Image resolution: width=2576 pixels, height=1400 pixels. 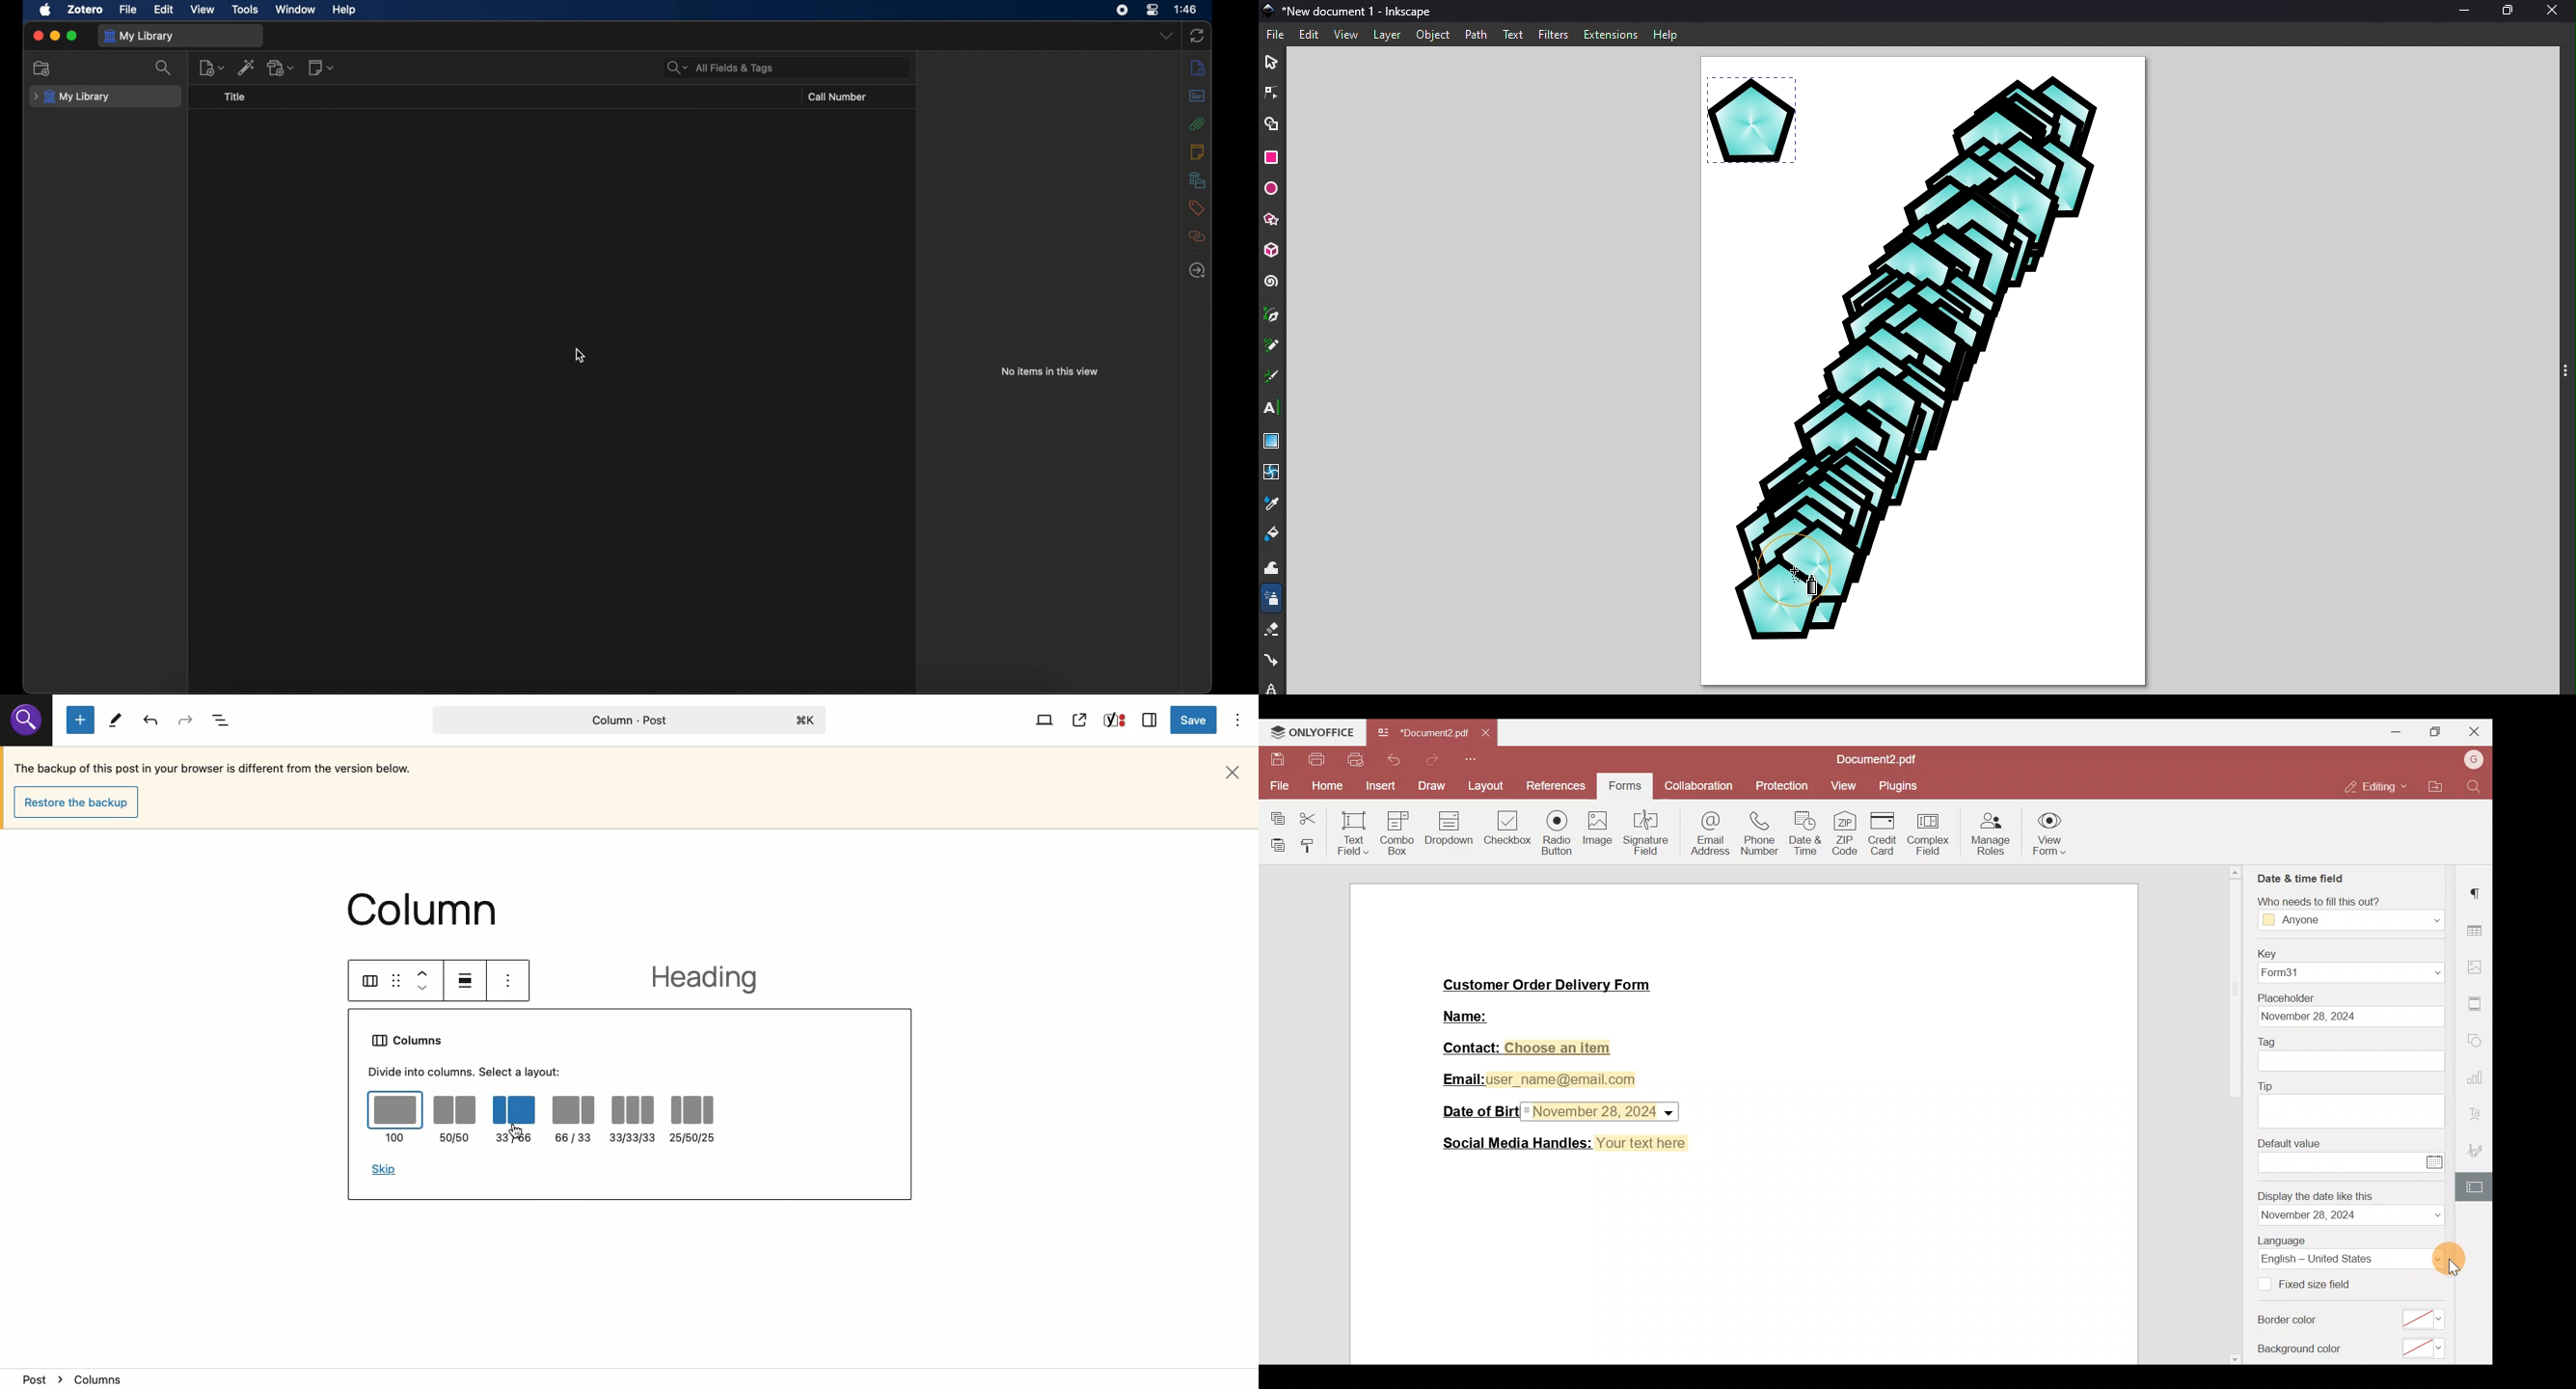 I want to click on Path, so click(x=1477, y=34).